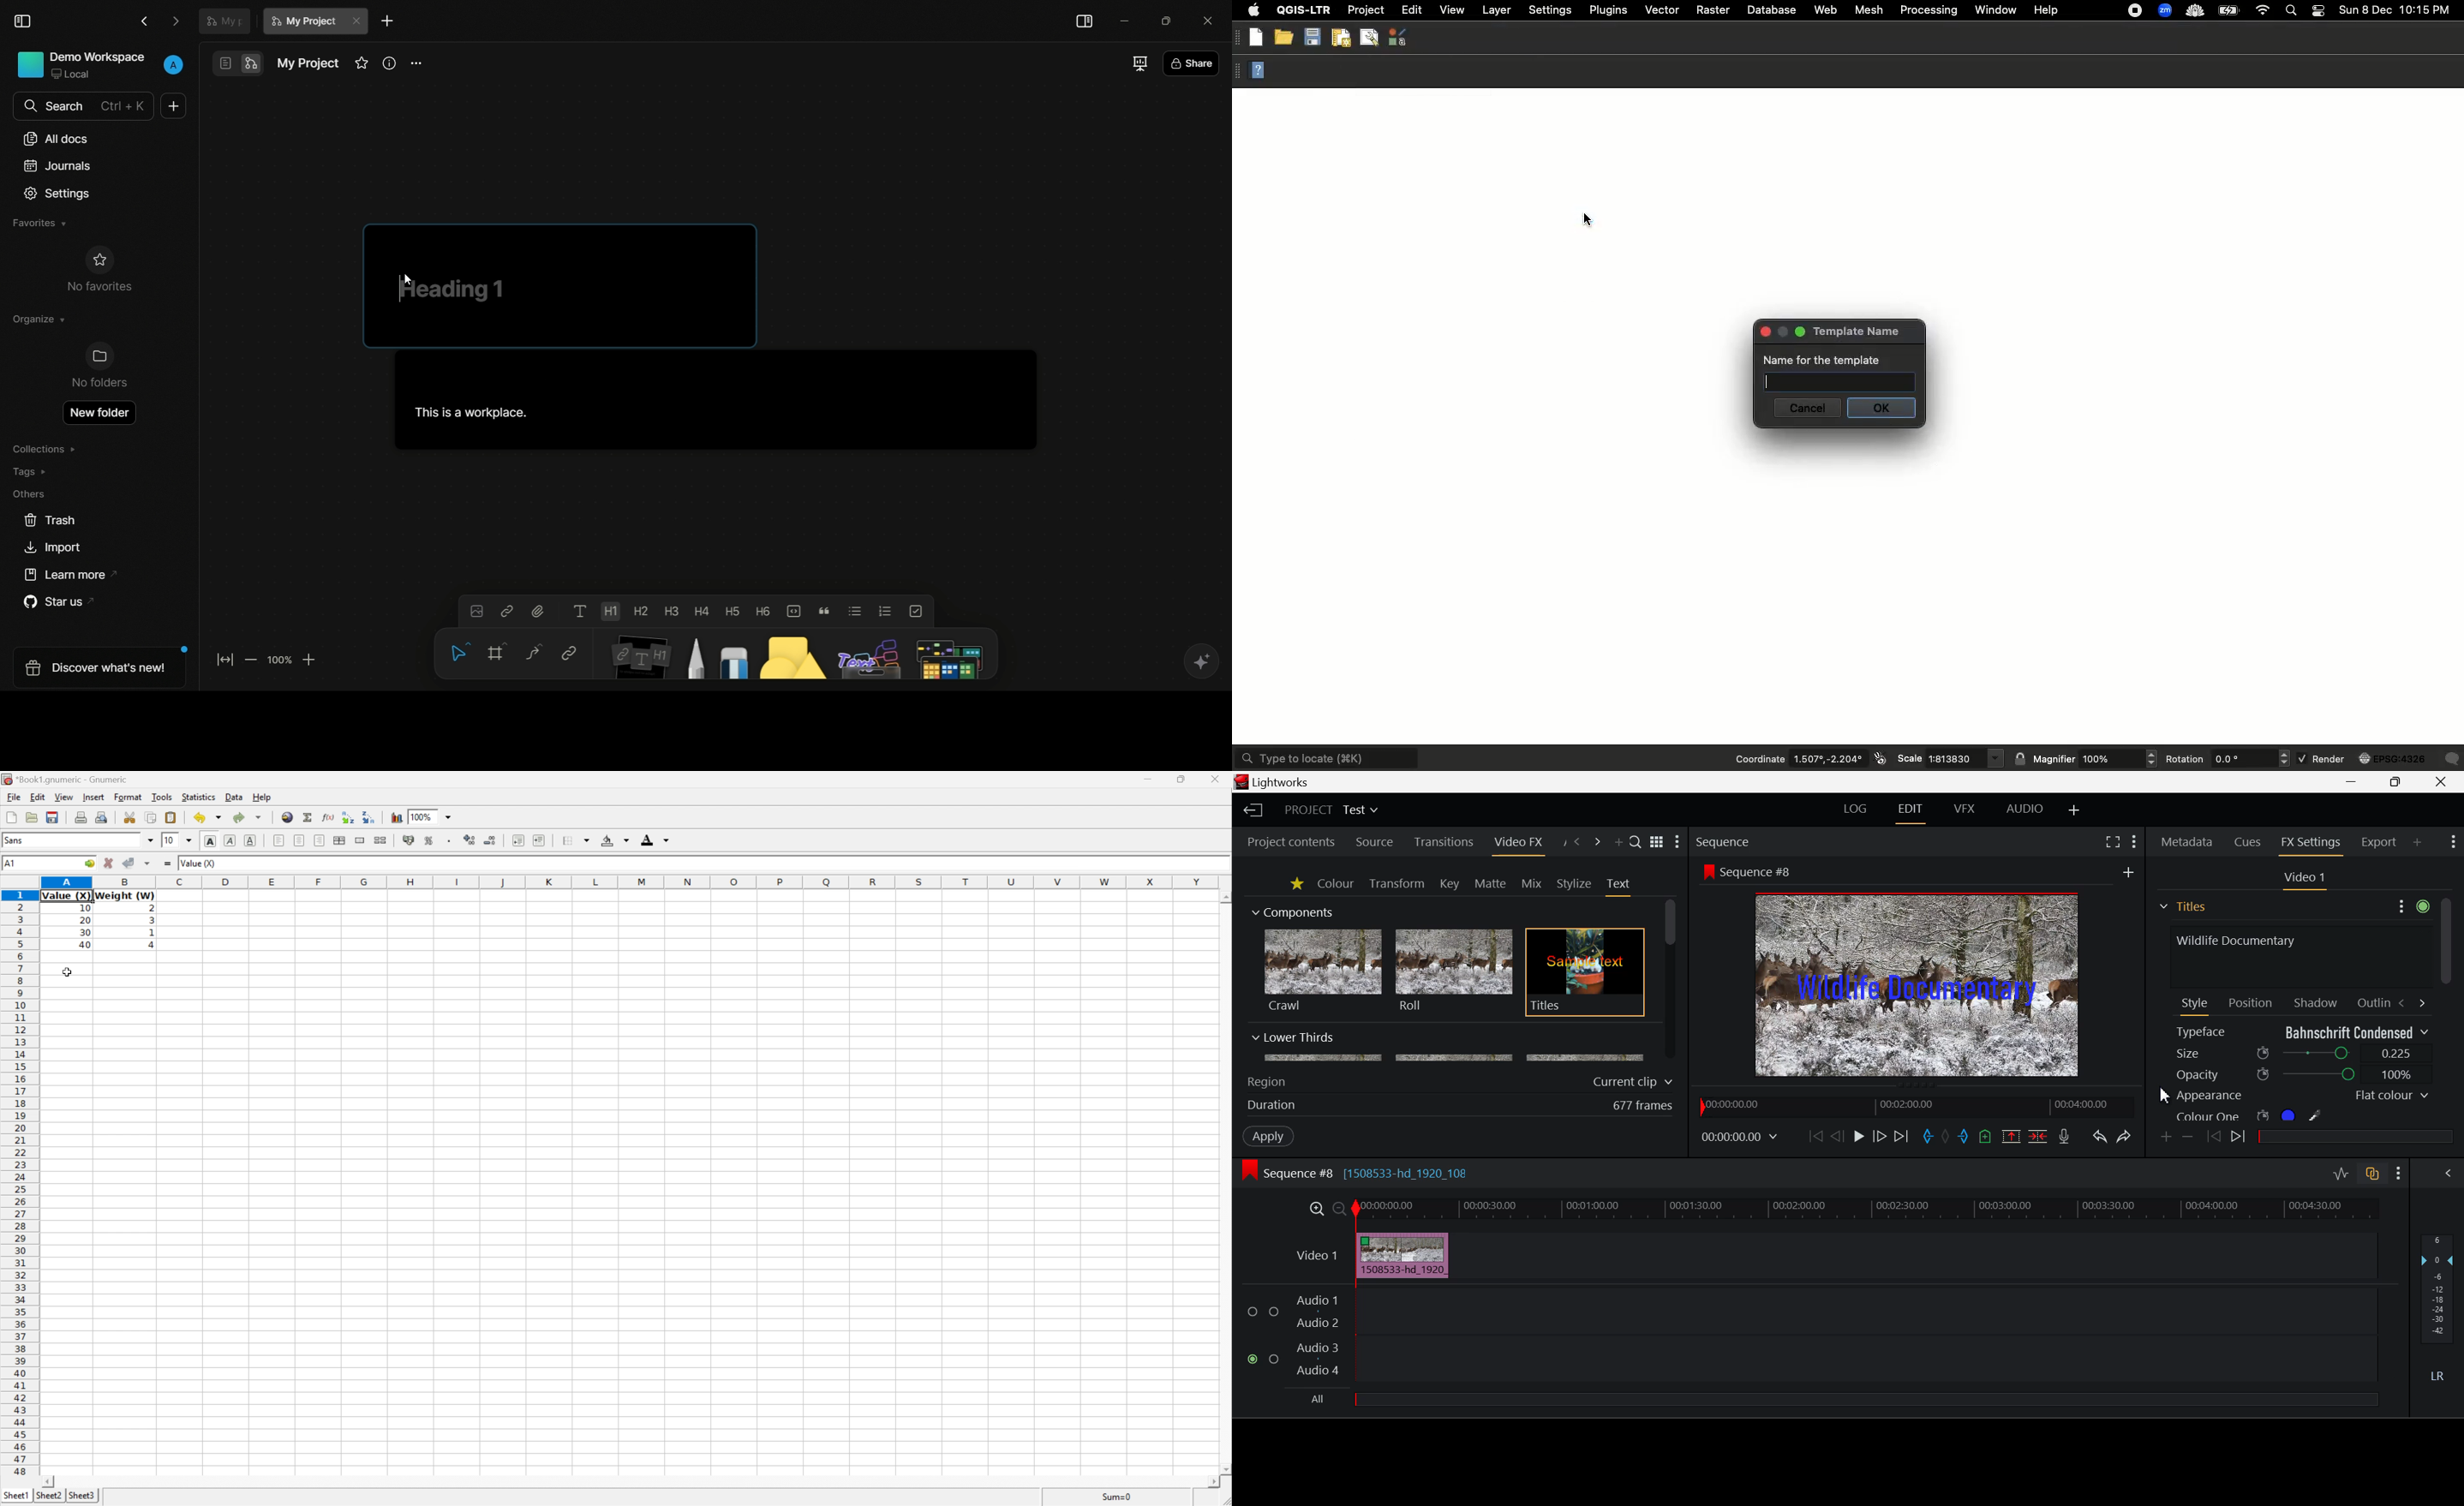 The width and height of the screenshot is (2464, 1512). What do you see at coordinates (86, 945) in the screenshot?
I see `40` at bounding box center [86, 945].